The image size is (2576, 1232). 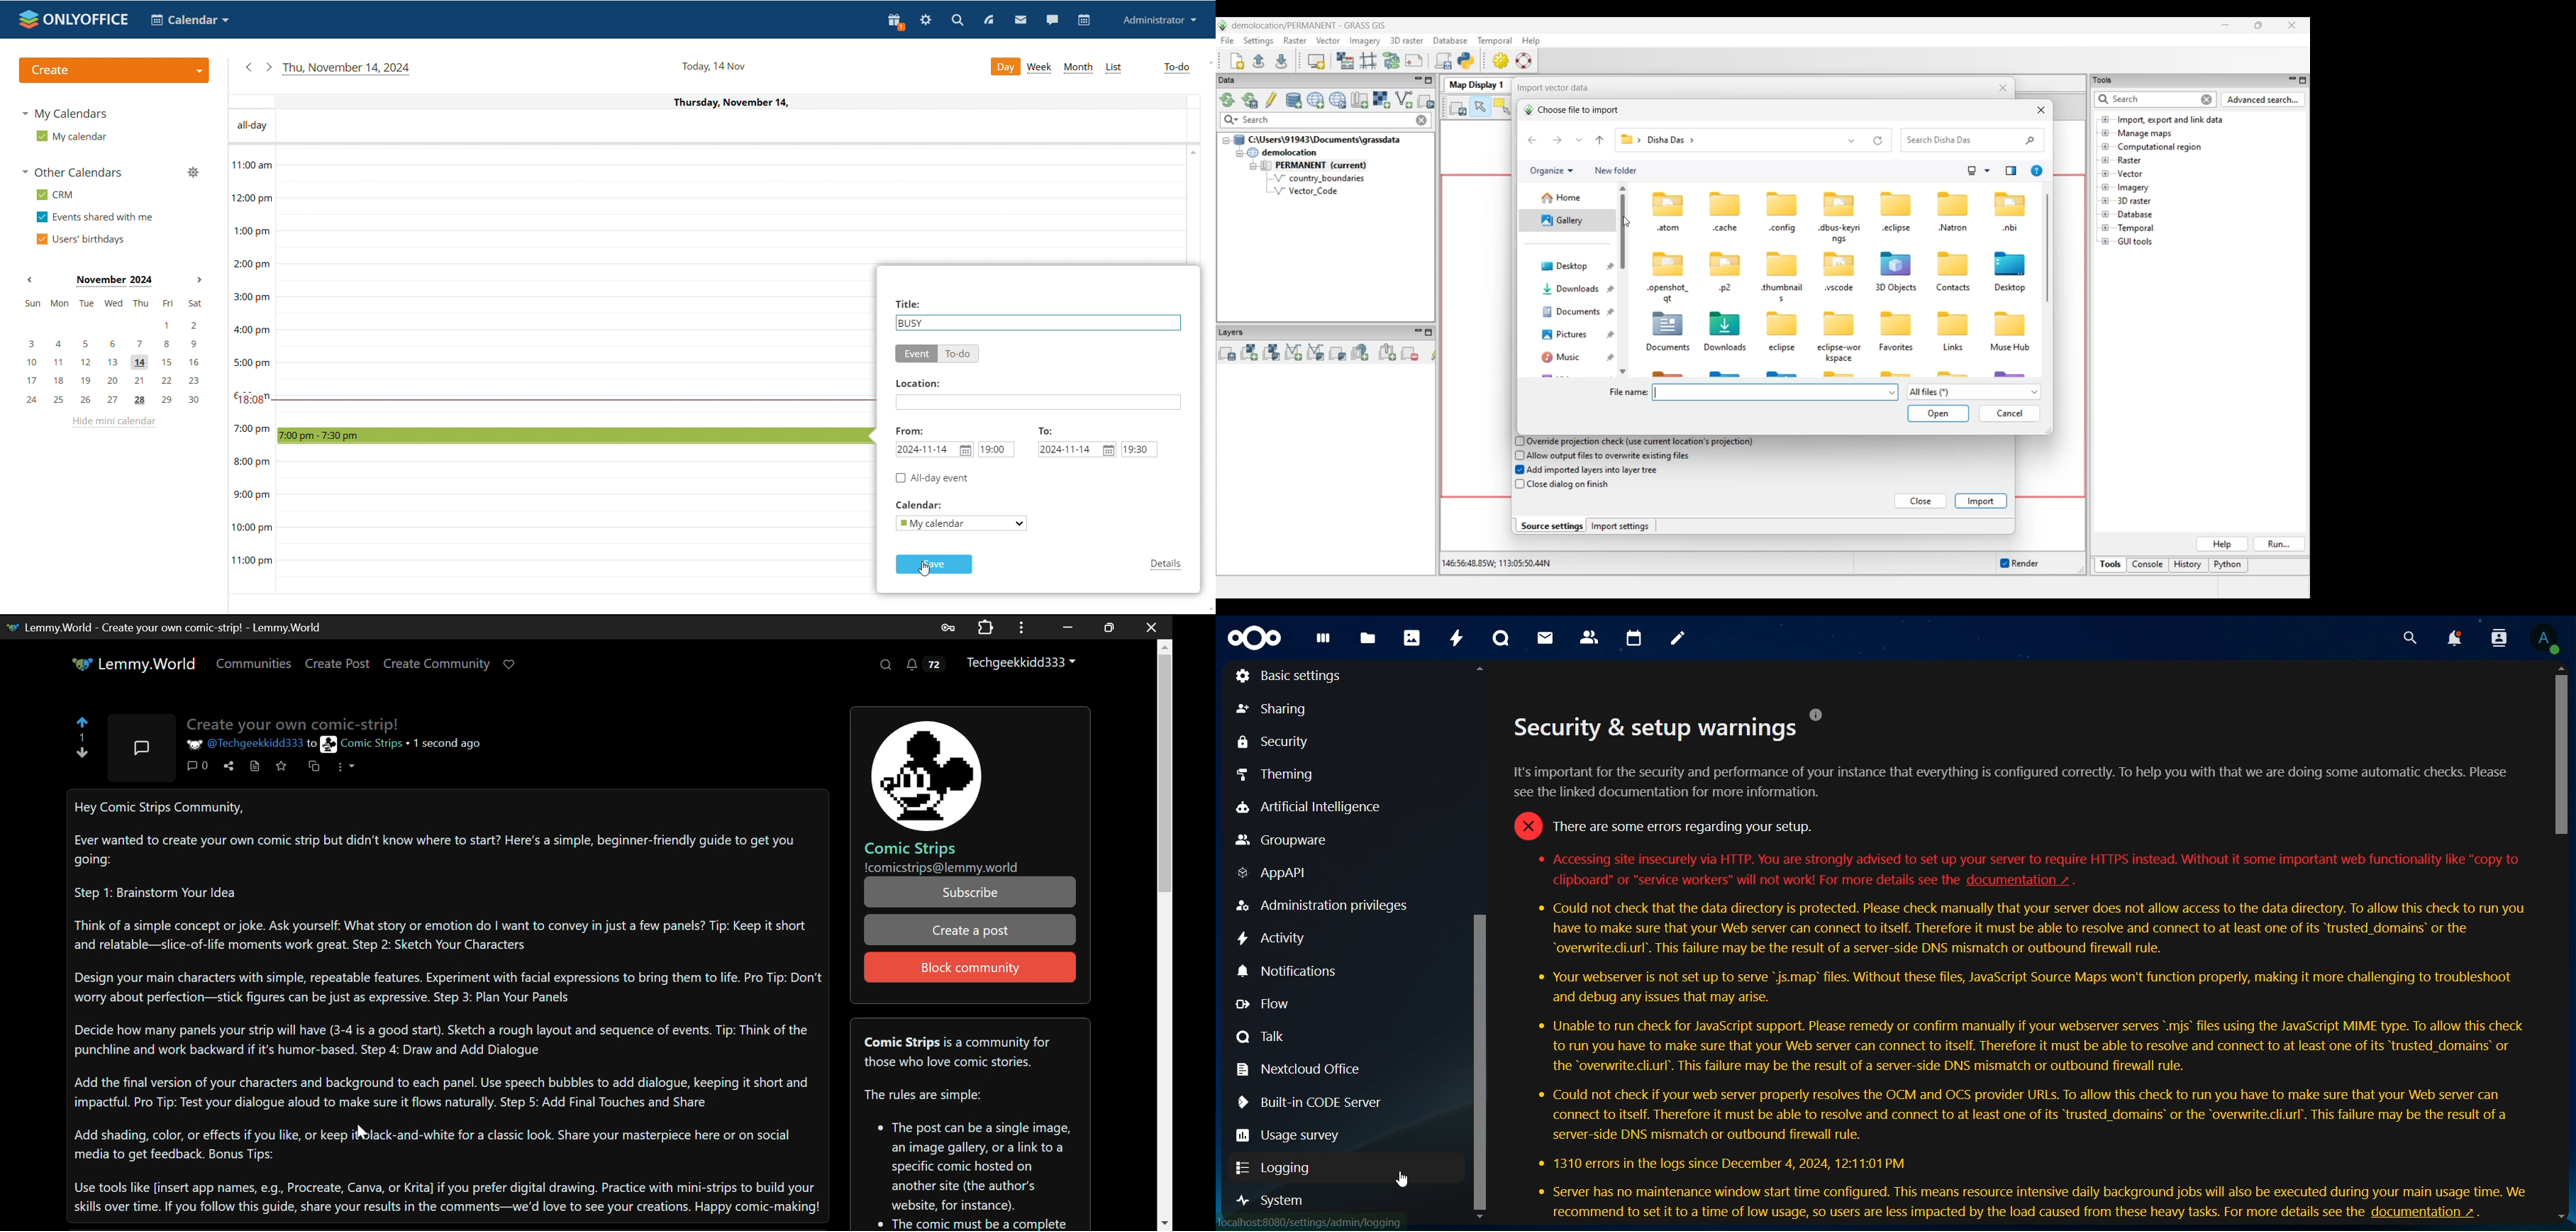 I want to click on current time, so click(x=578, y=400).